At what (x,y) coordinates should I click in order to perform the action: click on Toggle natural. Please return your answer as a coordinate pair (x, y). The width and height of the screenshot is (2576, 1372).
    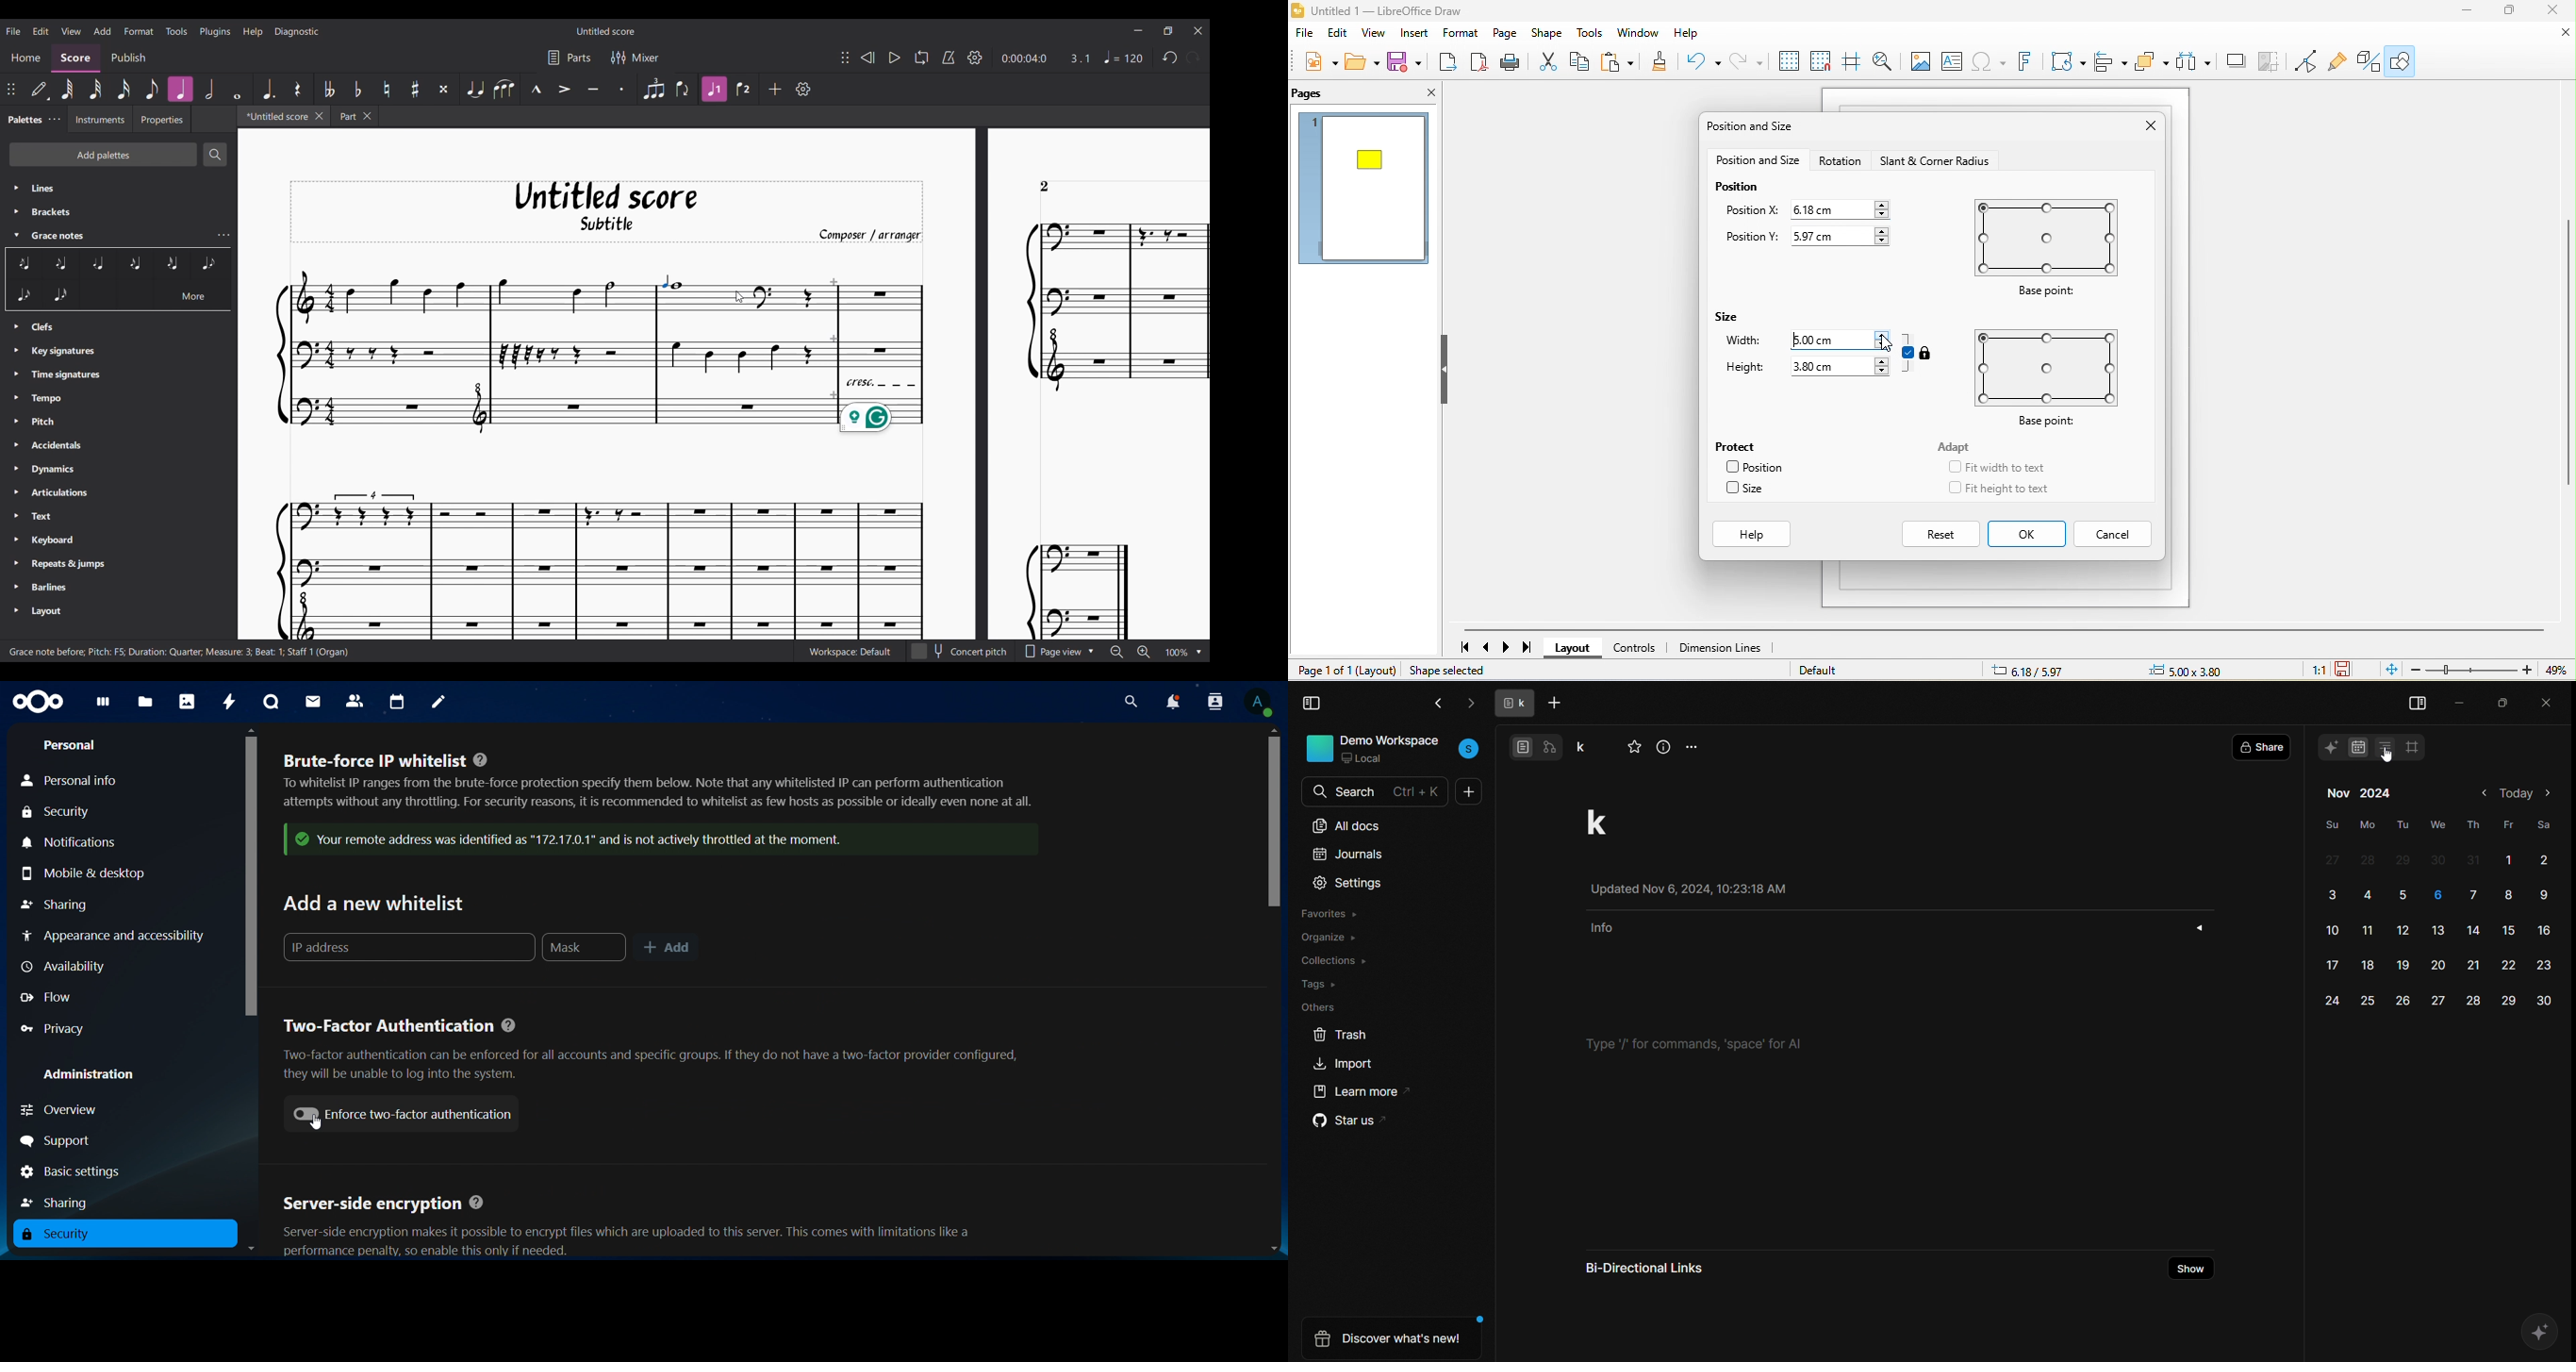
    Looking at the image, I should click on (386, 89).